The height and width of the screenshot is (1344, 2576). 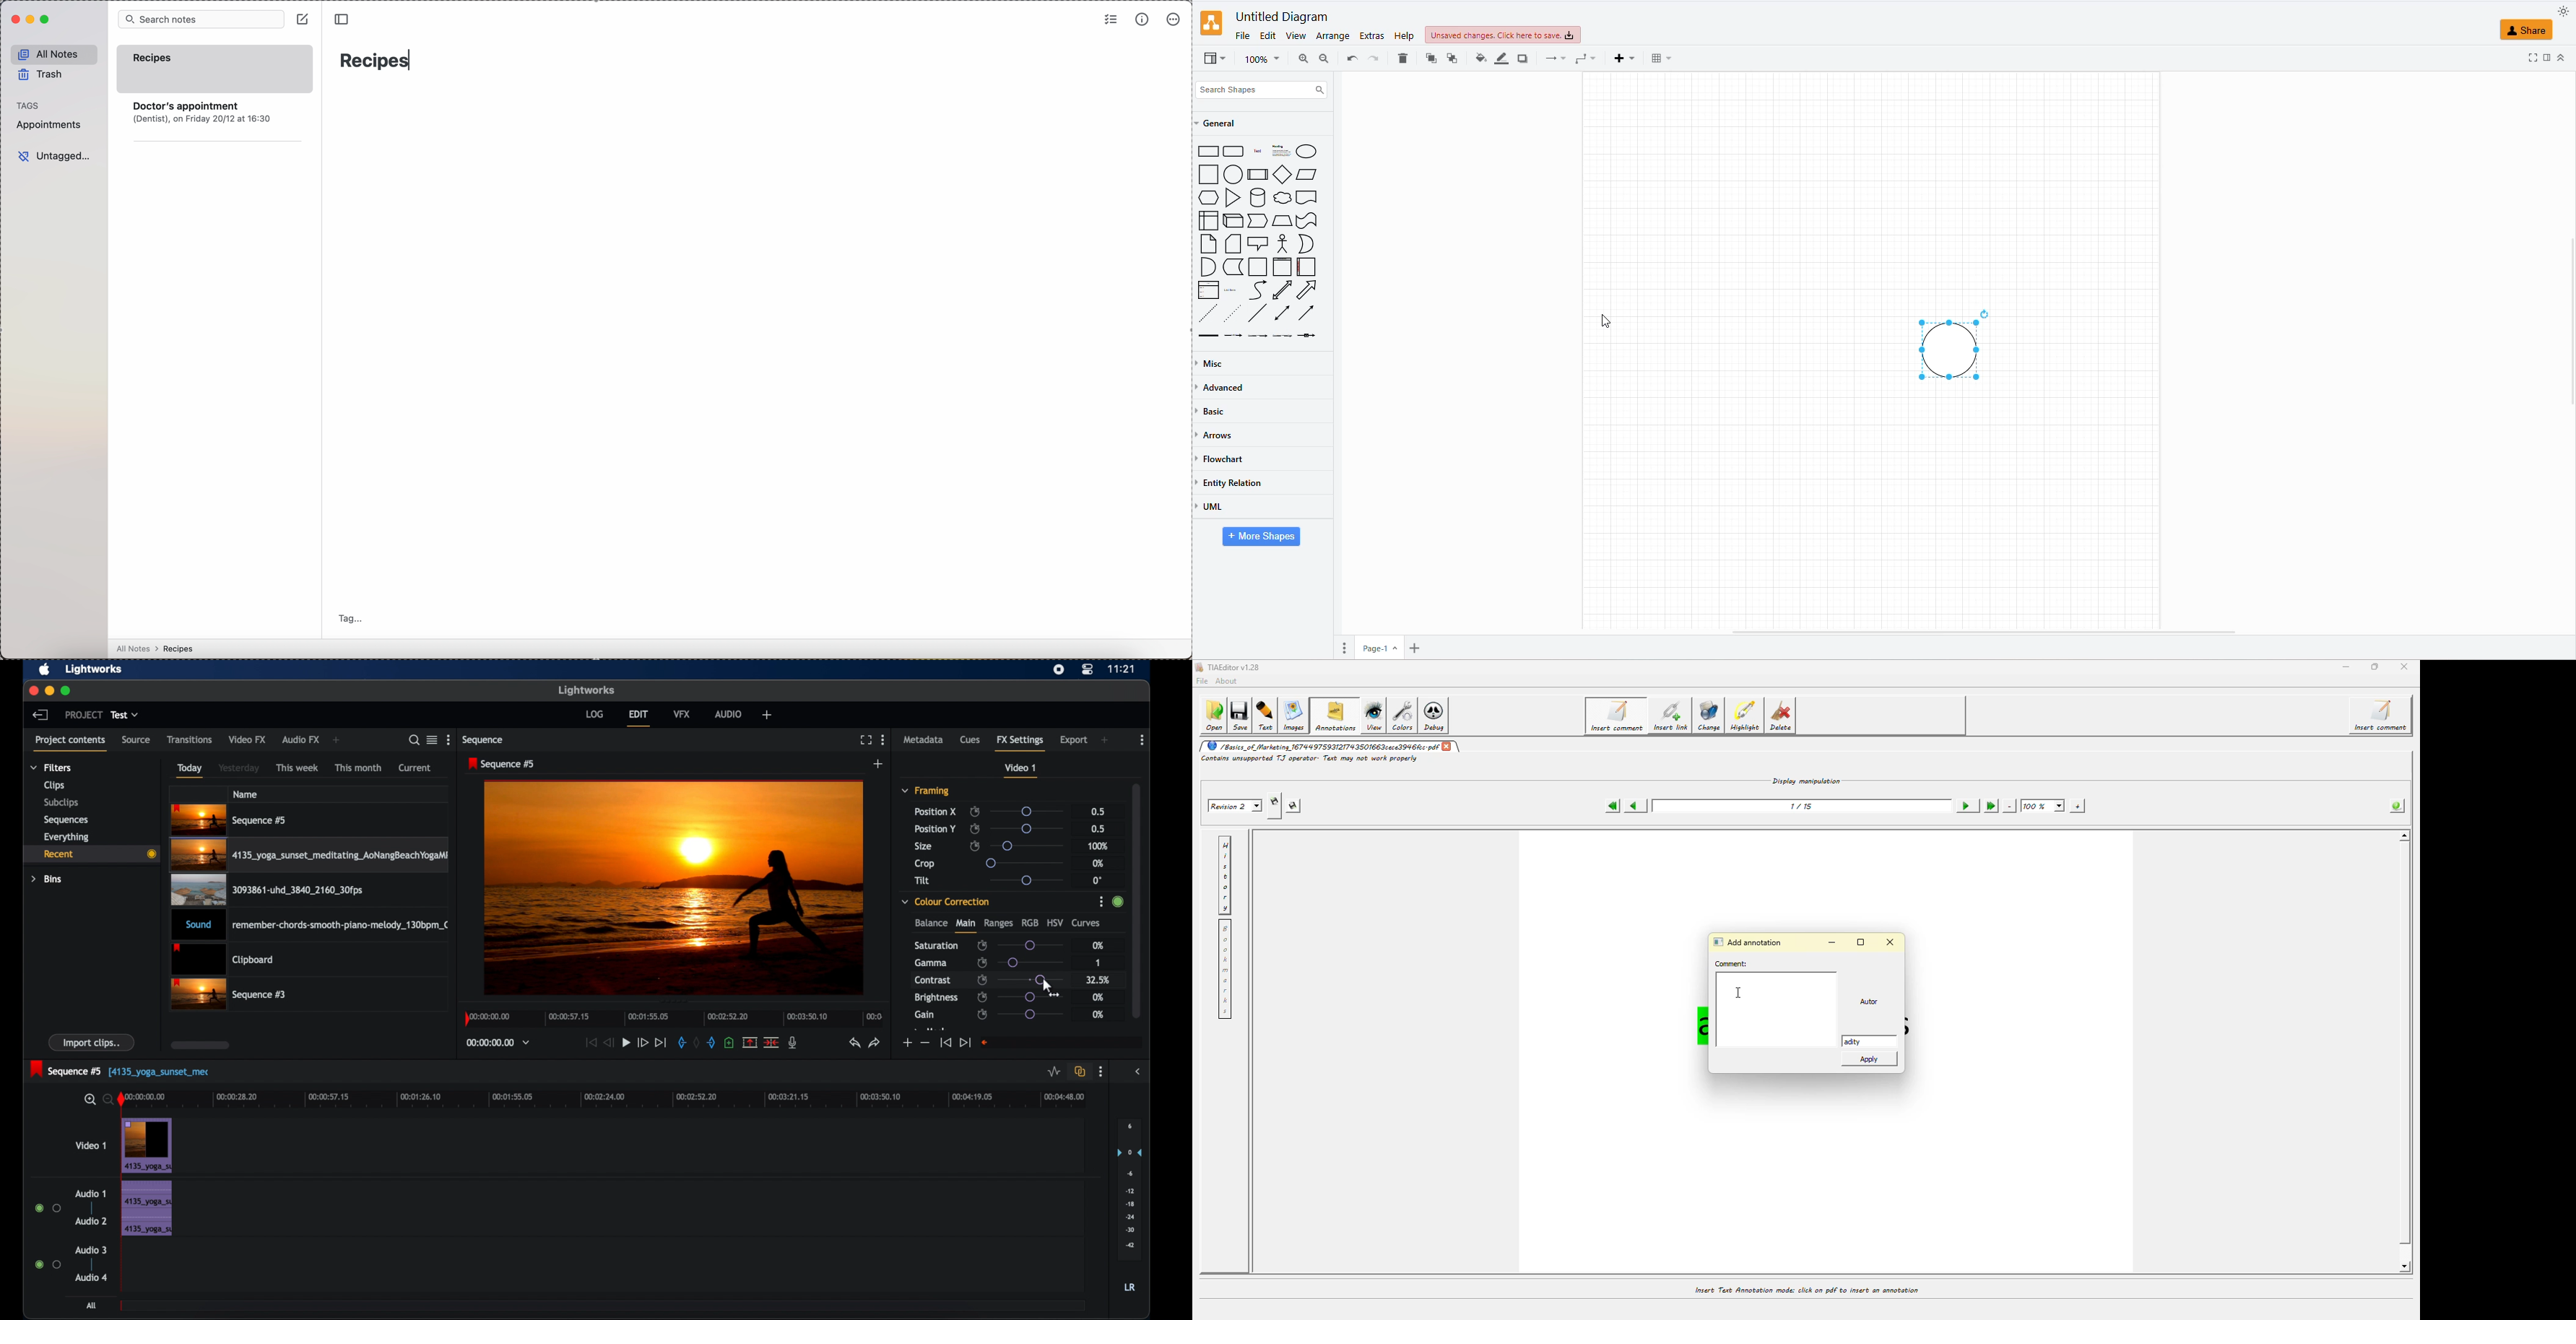 What do you see at coordinates (1256, 219) in the screenshot?
I see `STEP` at bounding box center [1256, 219].